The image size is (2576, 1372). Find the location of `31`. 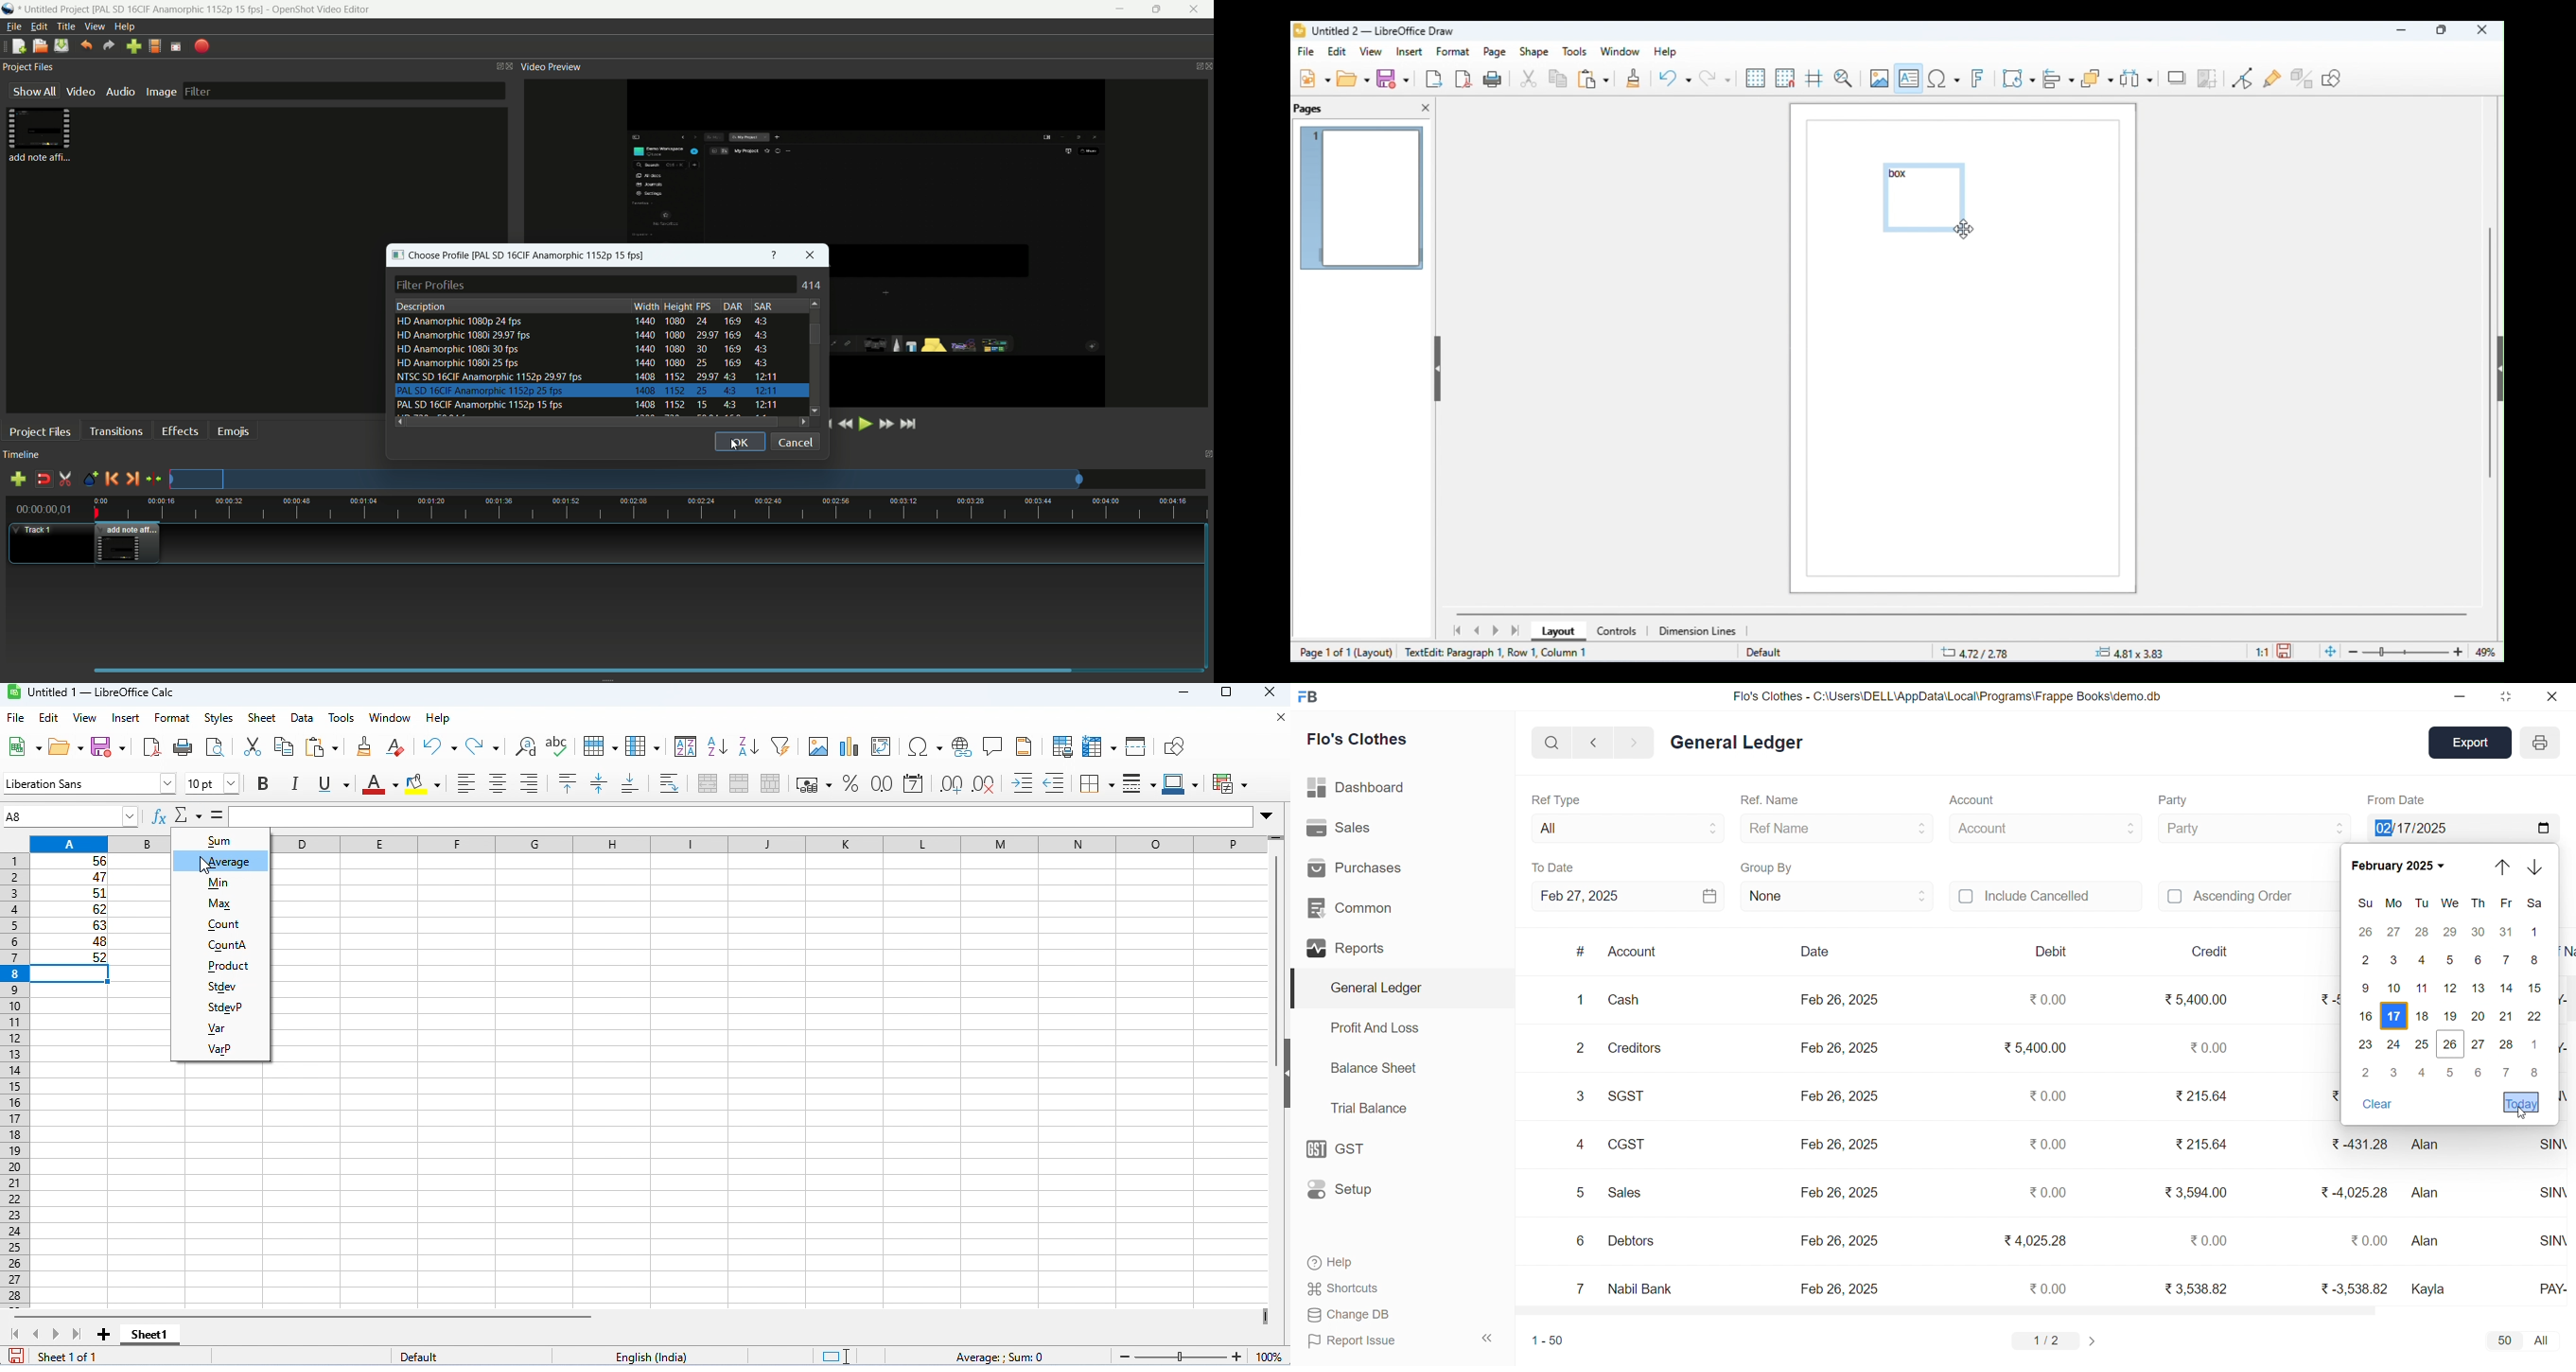

31 is located at coordinates (2506, 932).